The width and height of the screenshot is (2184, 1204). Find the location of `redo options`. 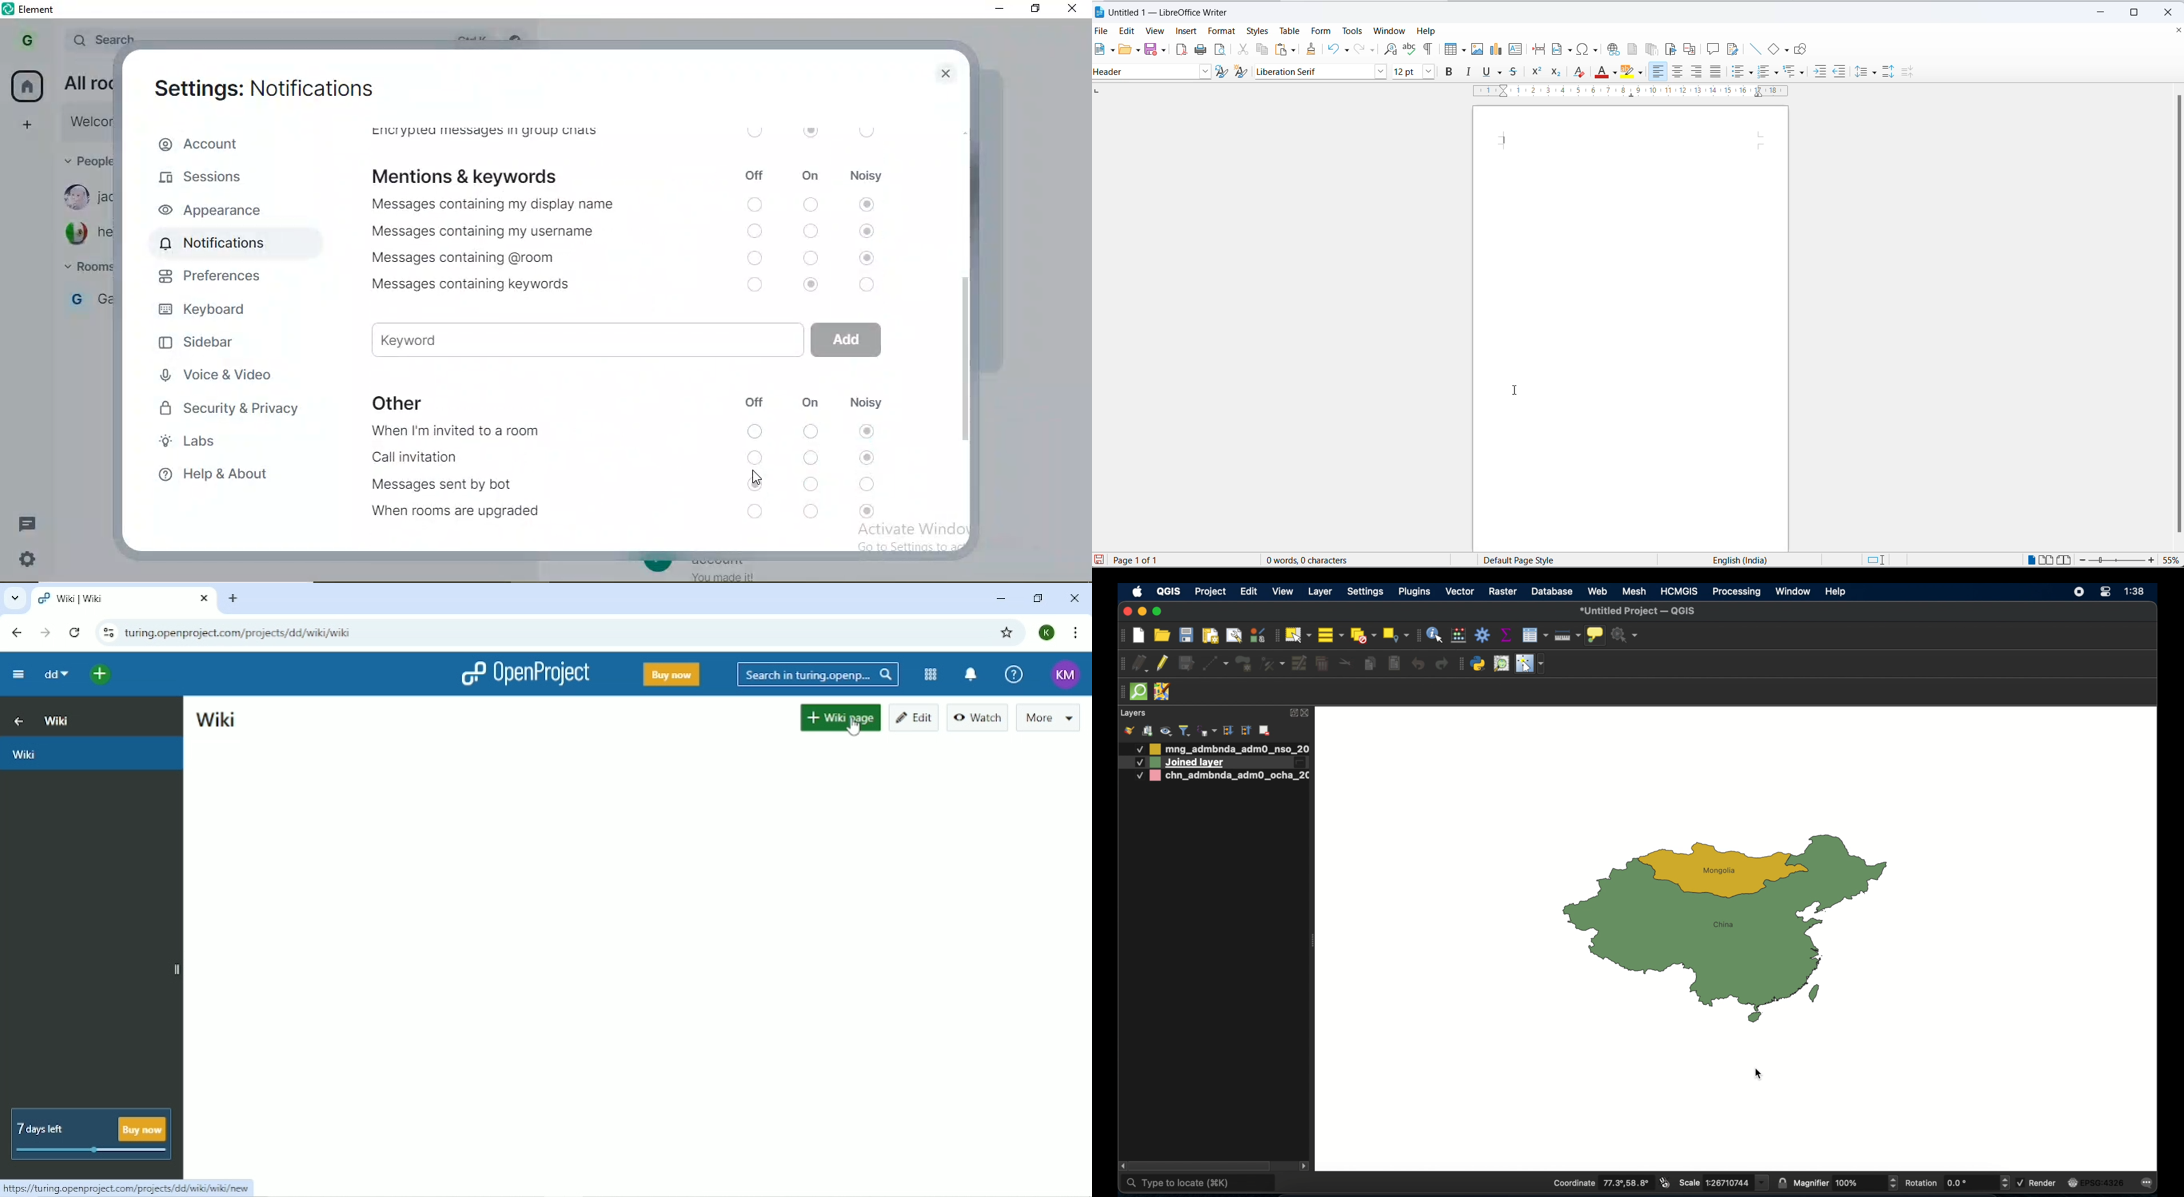

redo options is located at coordinates (1373, 50).